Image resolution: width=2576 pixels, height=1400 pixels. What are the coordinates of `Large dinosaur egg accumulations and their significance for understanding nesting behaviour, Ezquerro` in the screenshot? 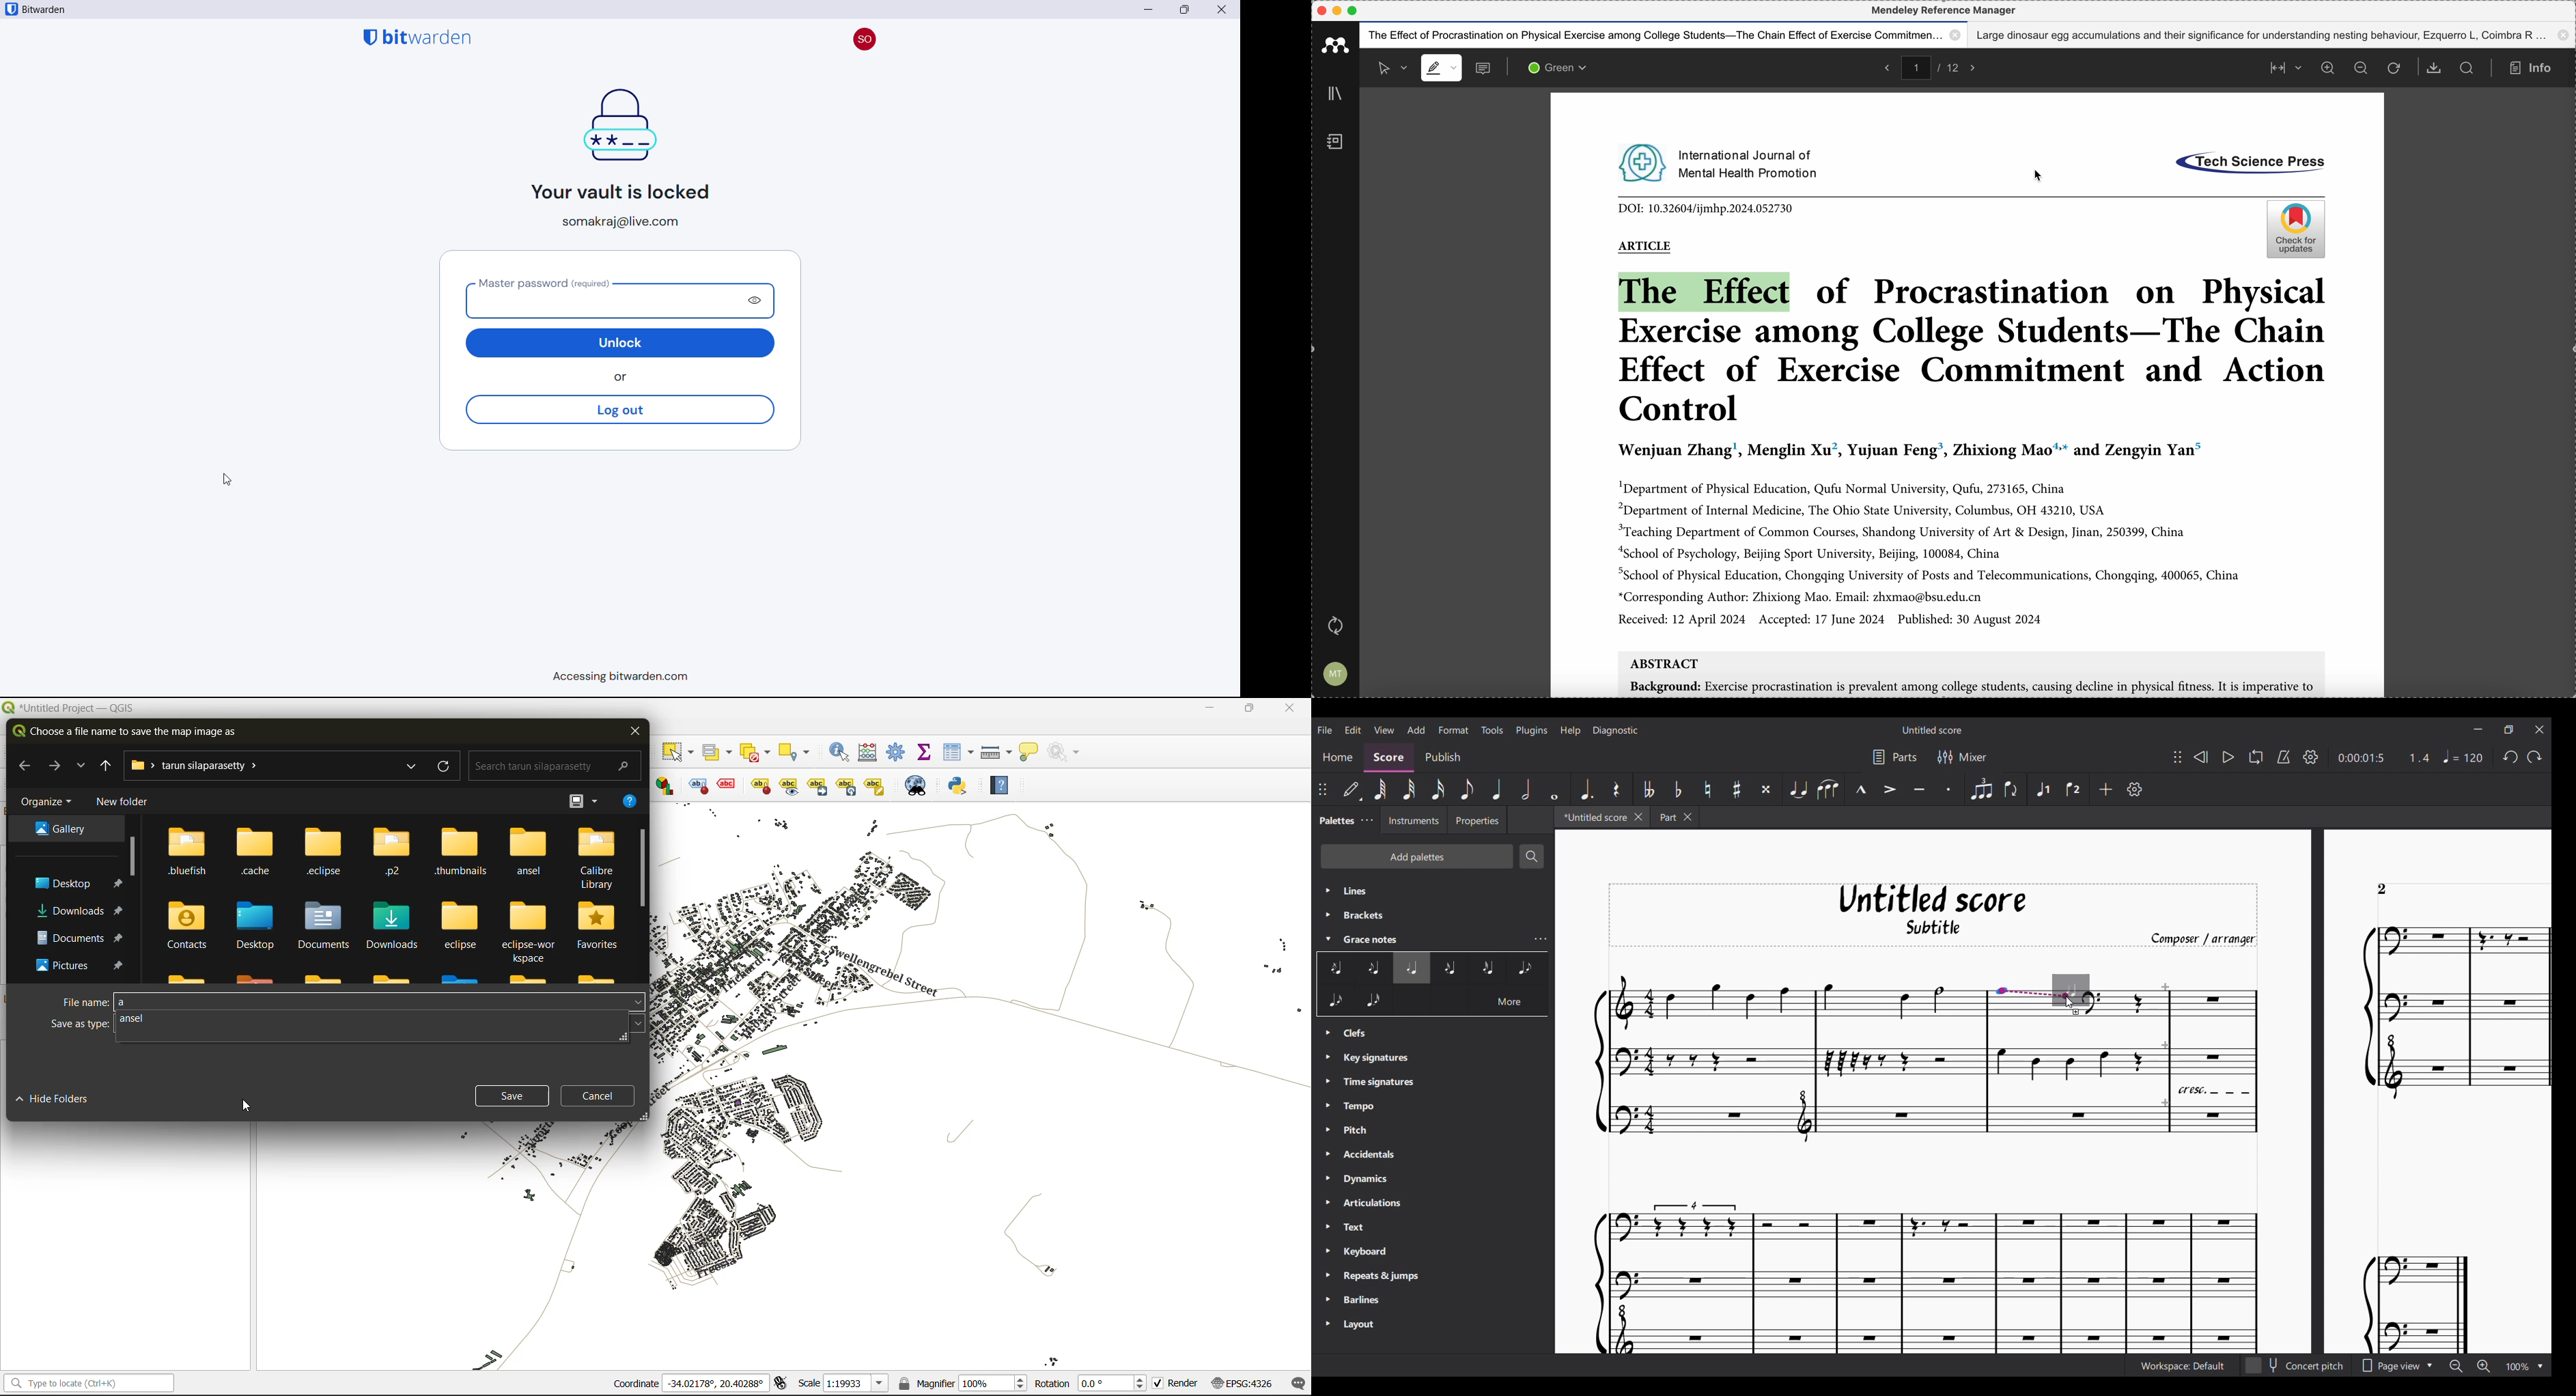 It's located at (2274, 35).